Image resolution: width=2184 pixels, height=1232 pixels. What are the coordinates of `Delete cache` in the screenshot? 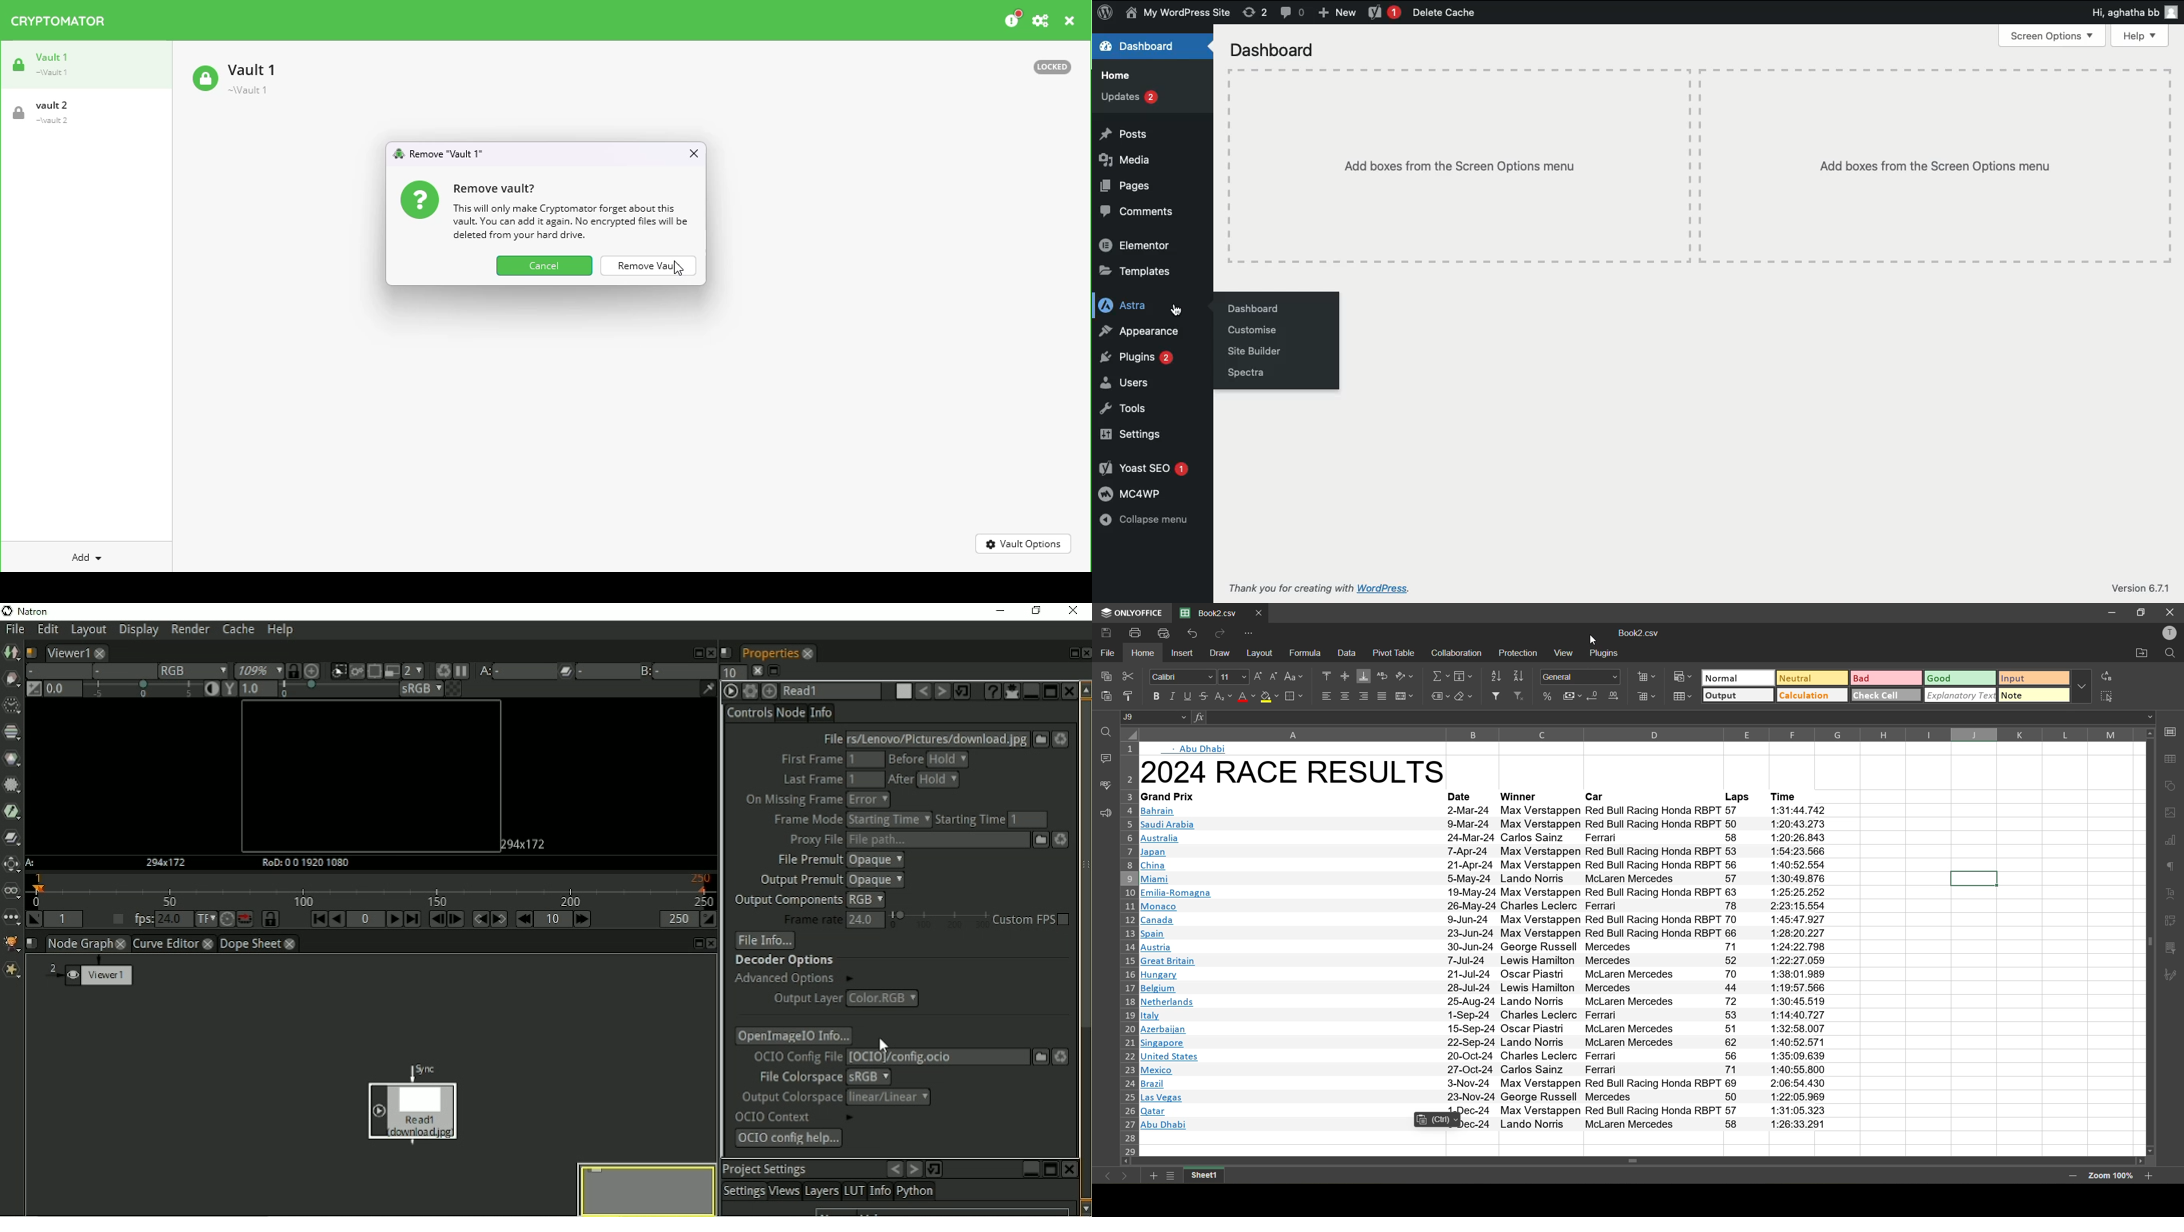 It's located at (1443, 13).